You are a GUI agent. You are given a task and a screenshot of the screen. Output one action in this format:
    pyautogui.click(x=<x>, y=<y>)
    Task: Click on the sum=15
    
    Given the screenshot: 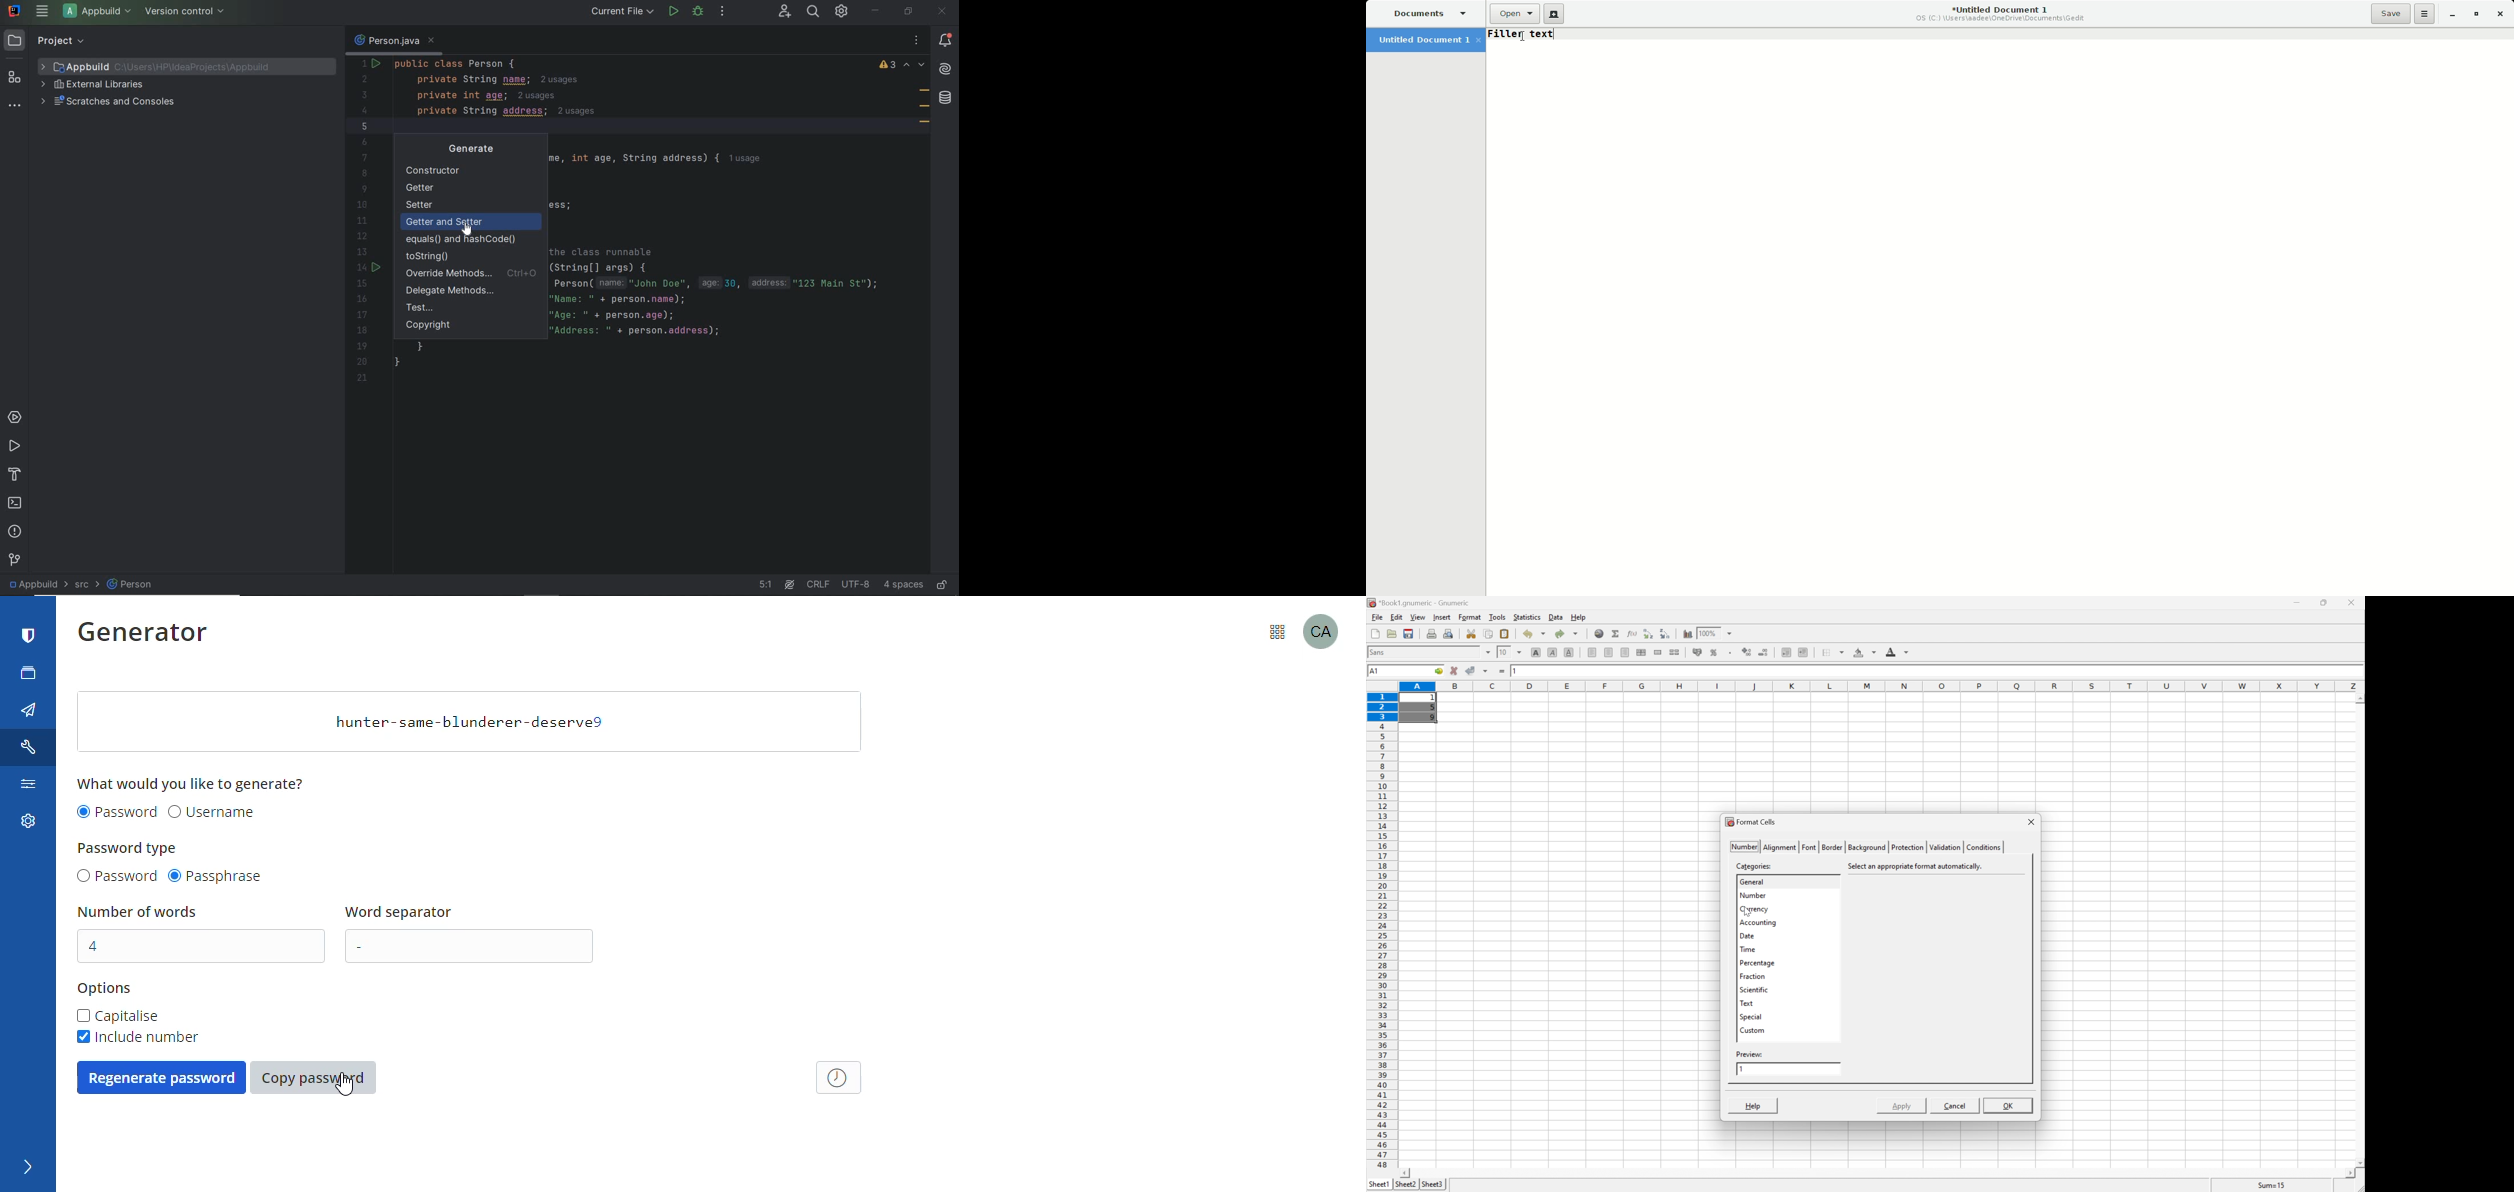 What is the action you would take?
    pyautogui.click(x=2272, y=1185)
    